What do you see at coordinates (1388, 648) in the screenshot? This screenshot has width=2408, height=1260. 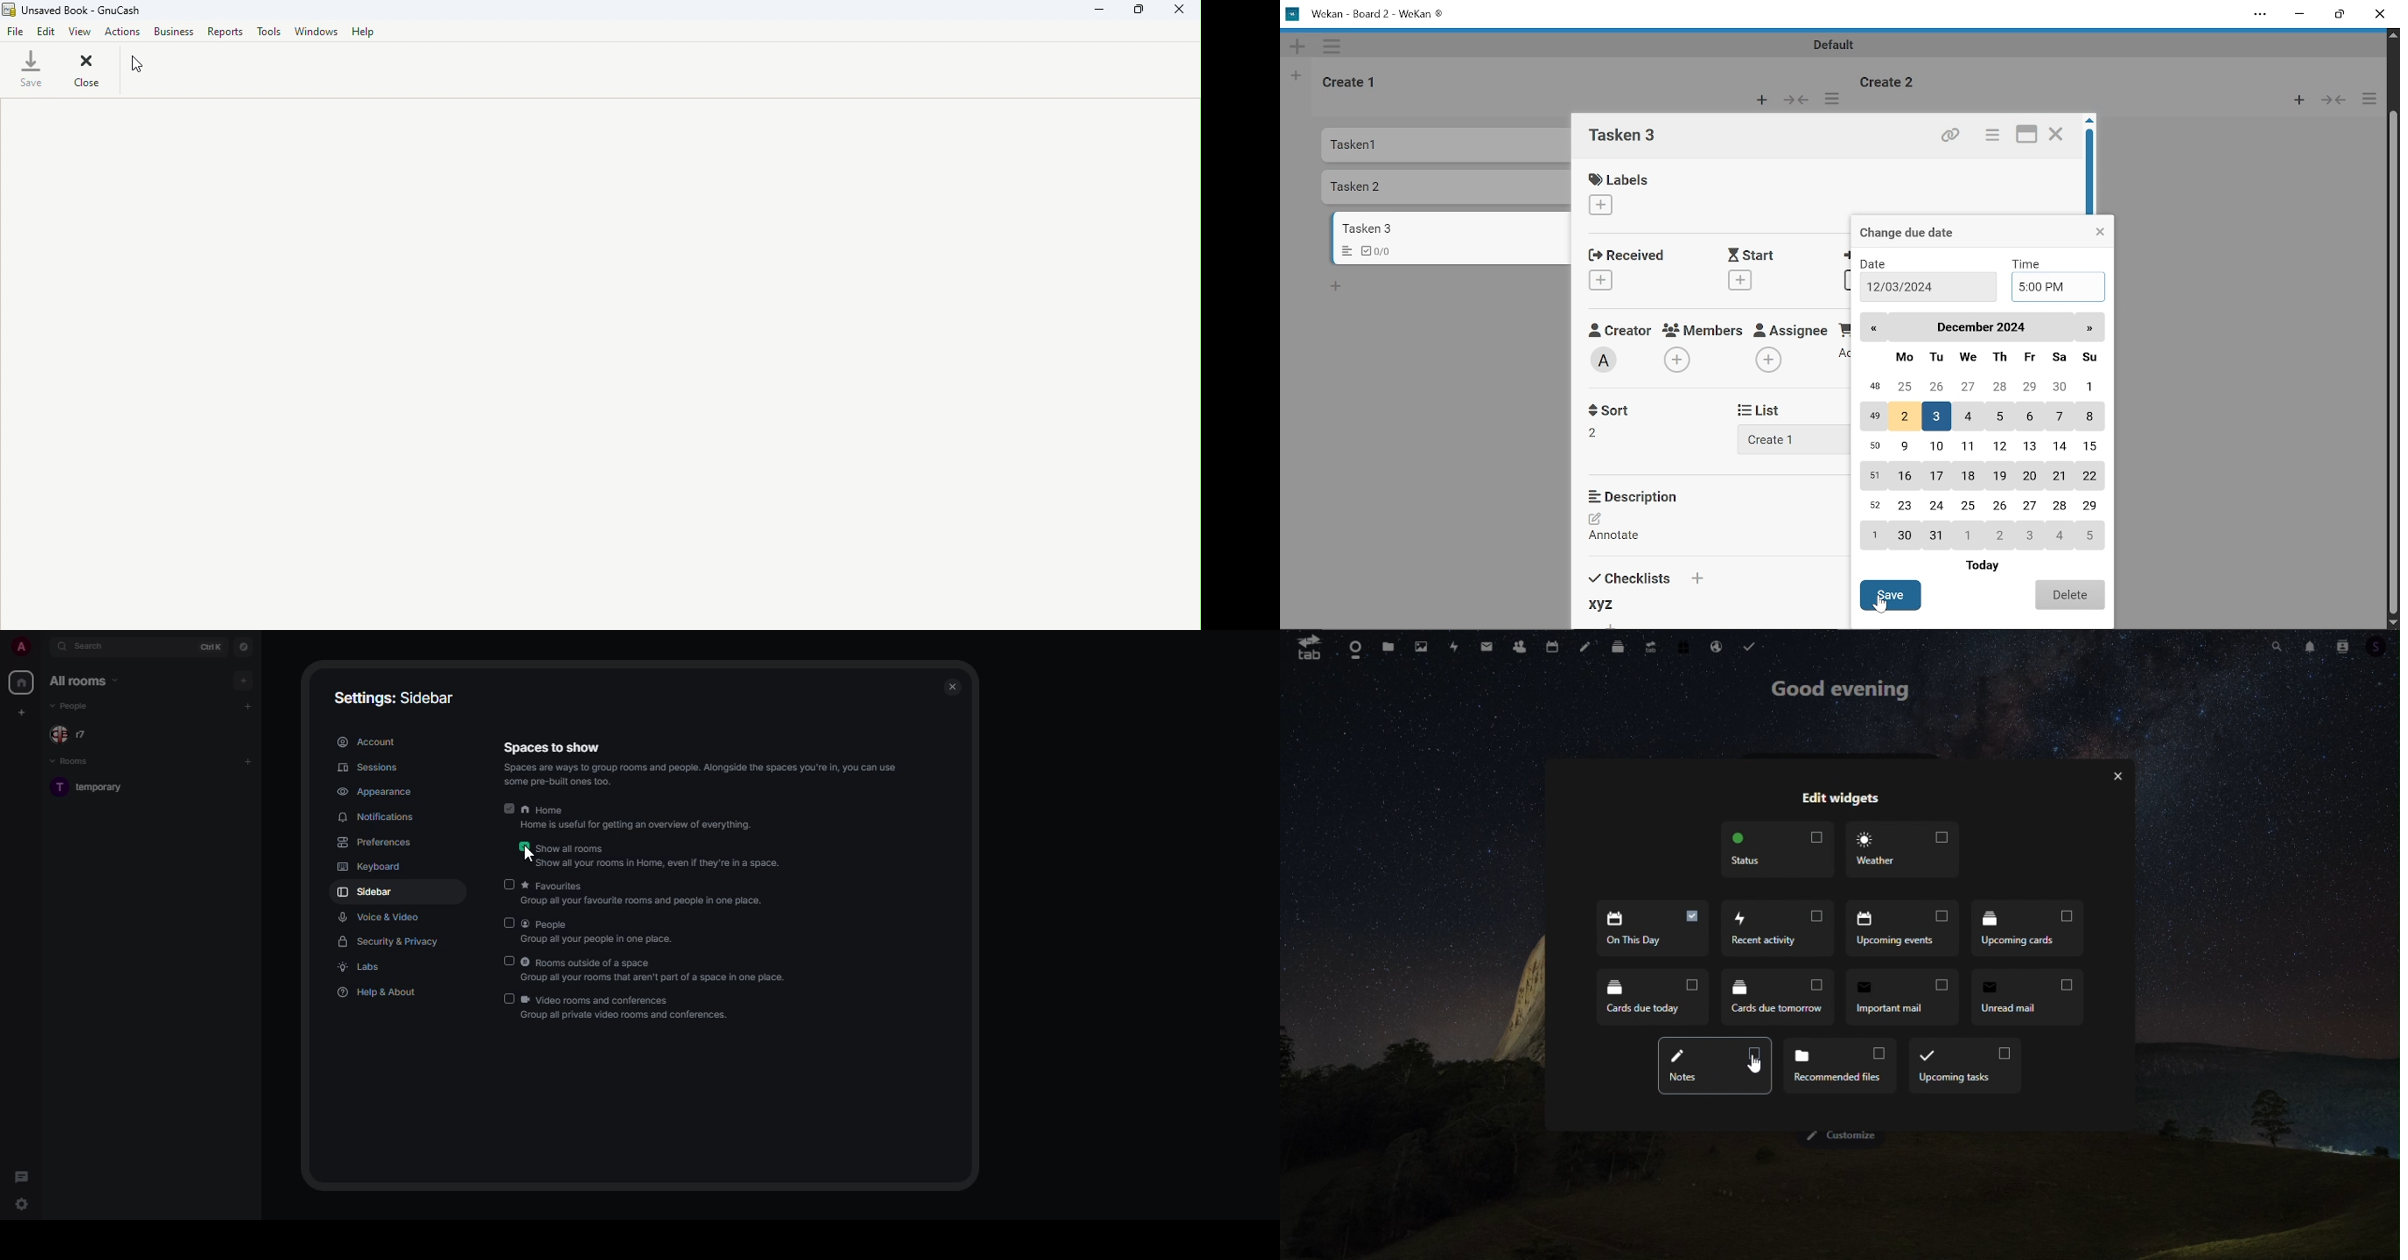 I see `files` at bounding box center [1388, 648].